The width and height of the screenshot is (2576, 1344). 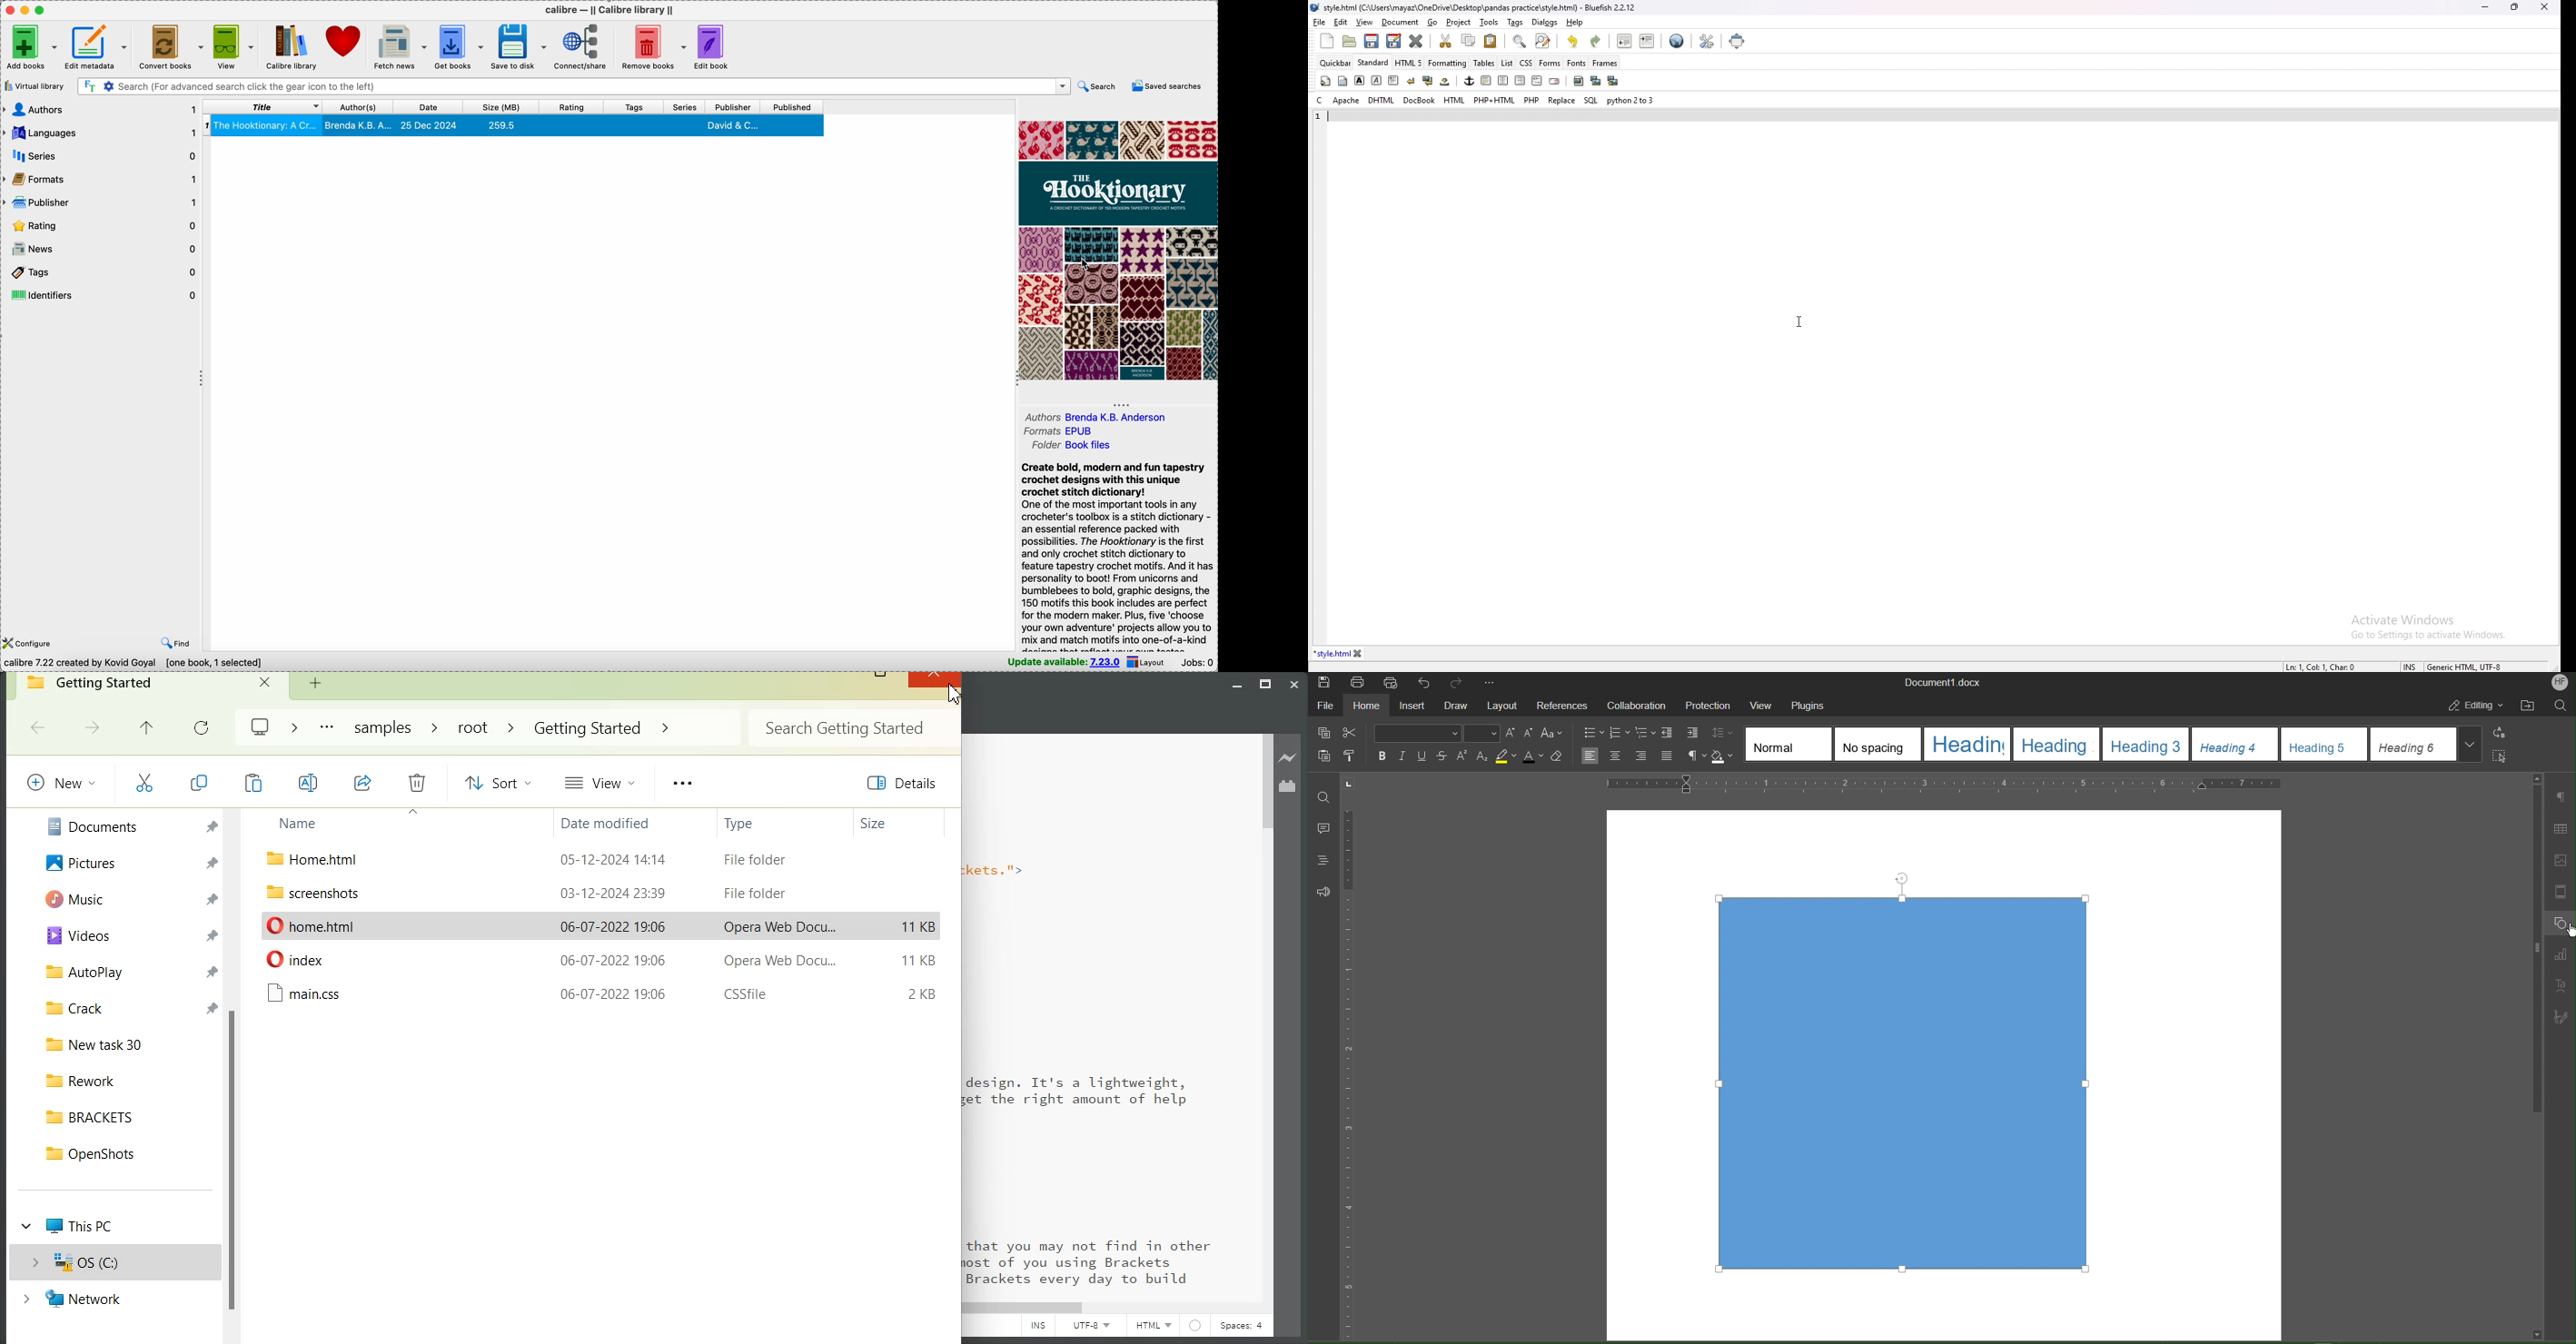 What do you see at coordinates (321, 824) in the screenshot?
I see `Name` at bounding box center [321, 824].